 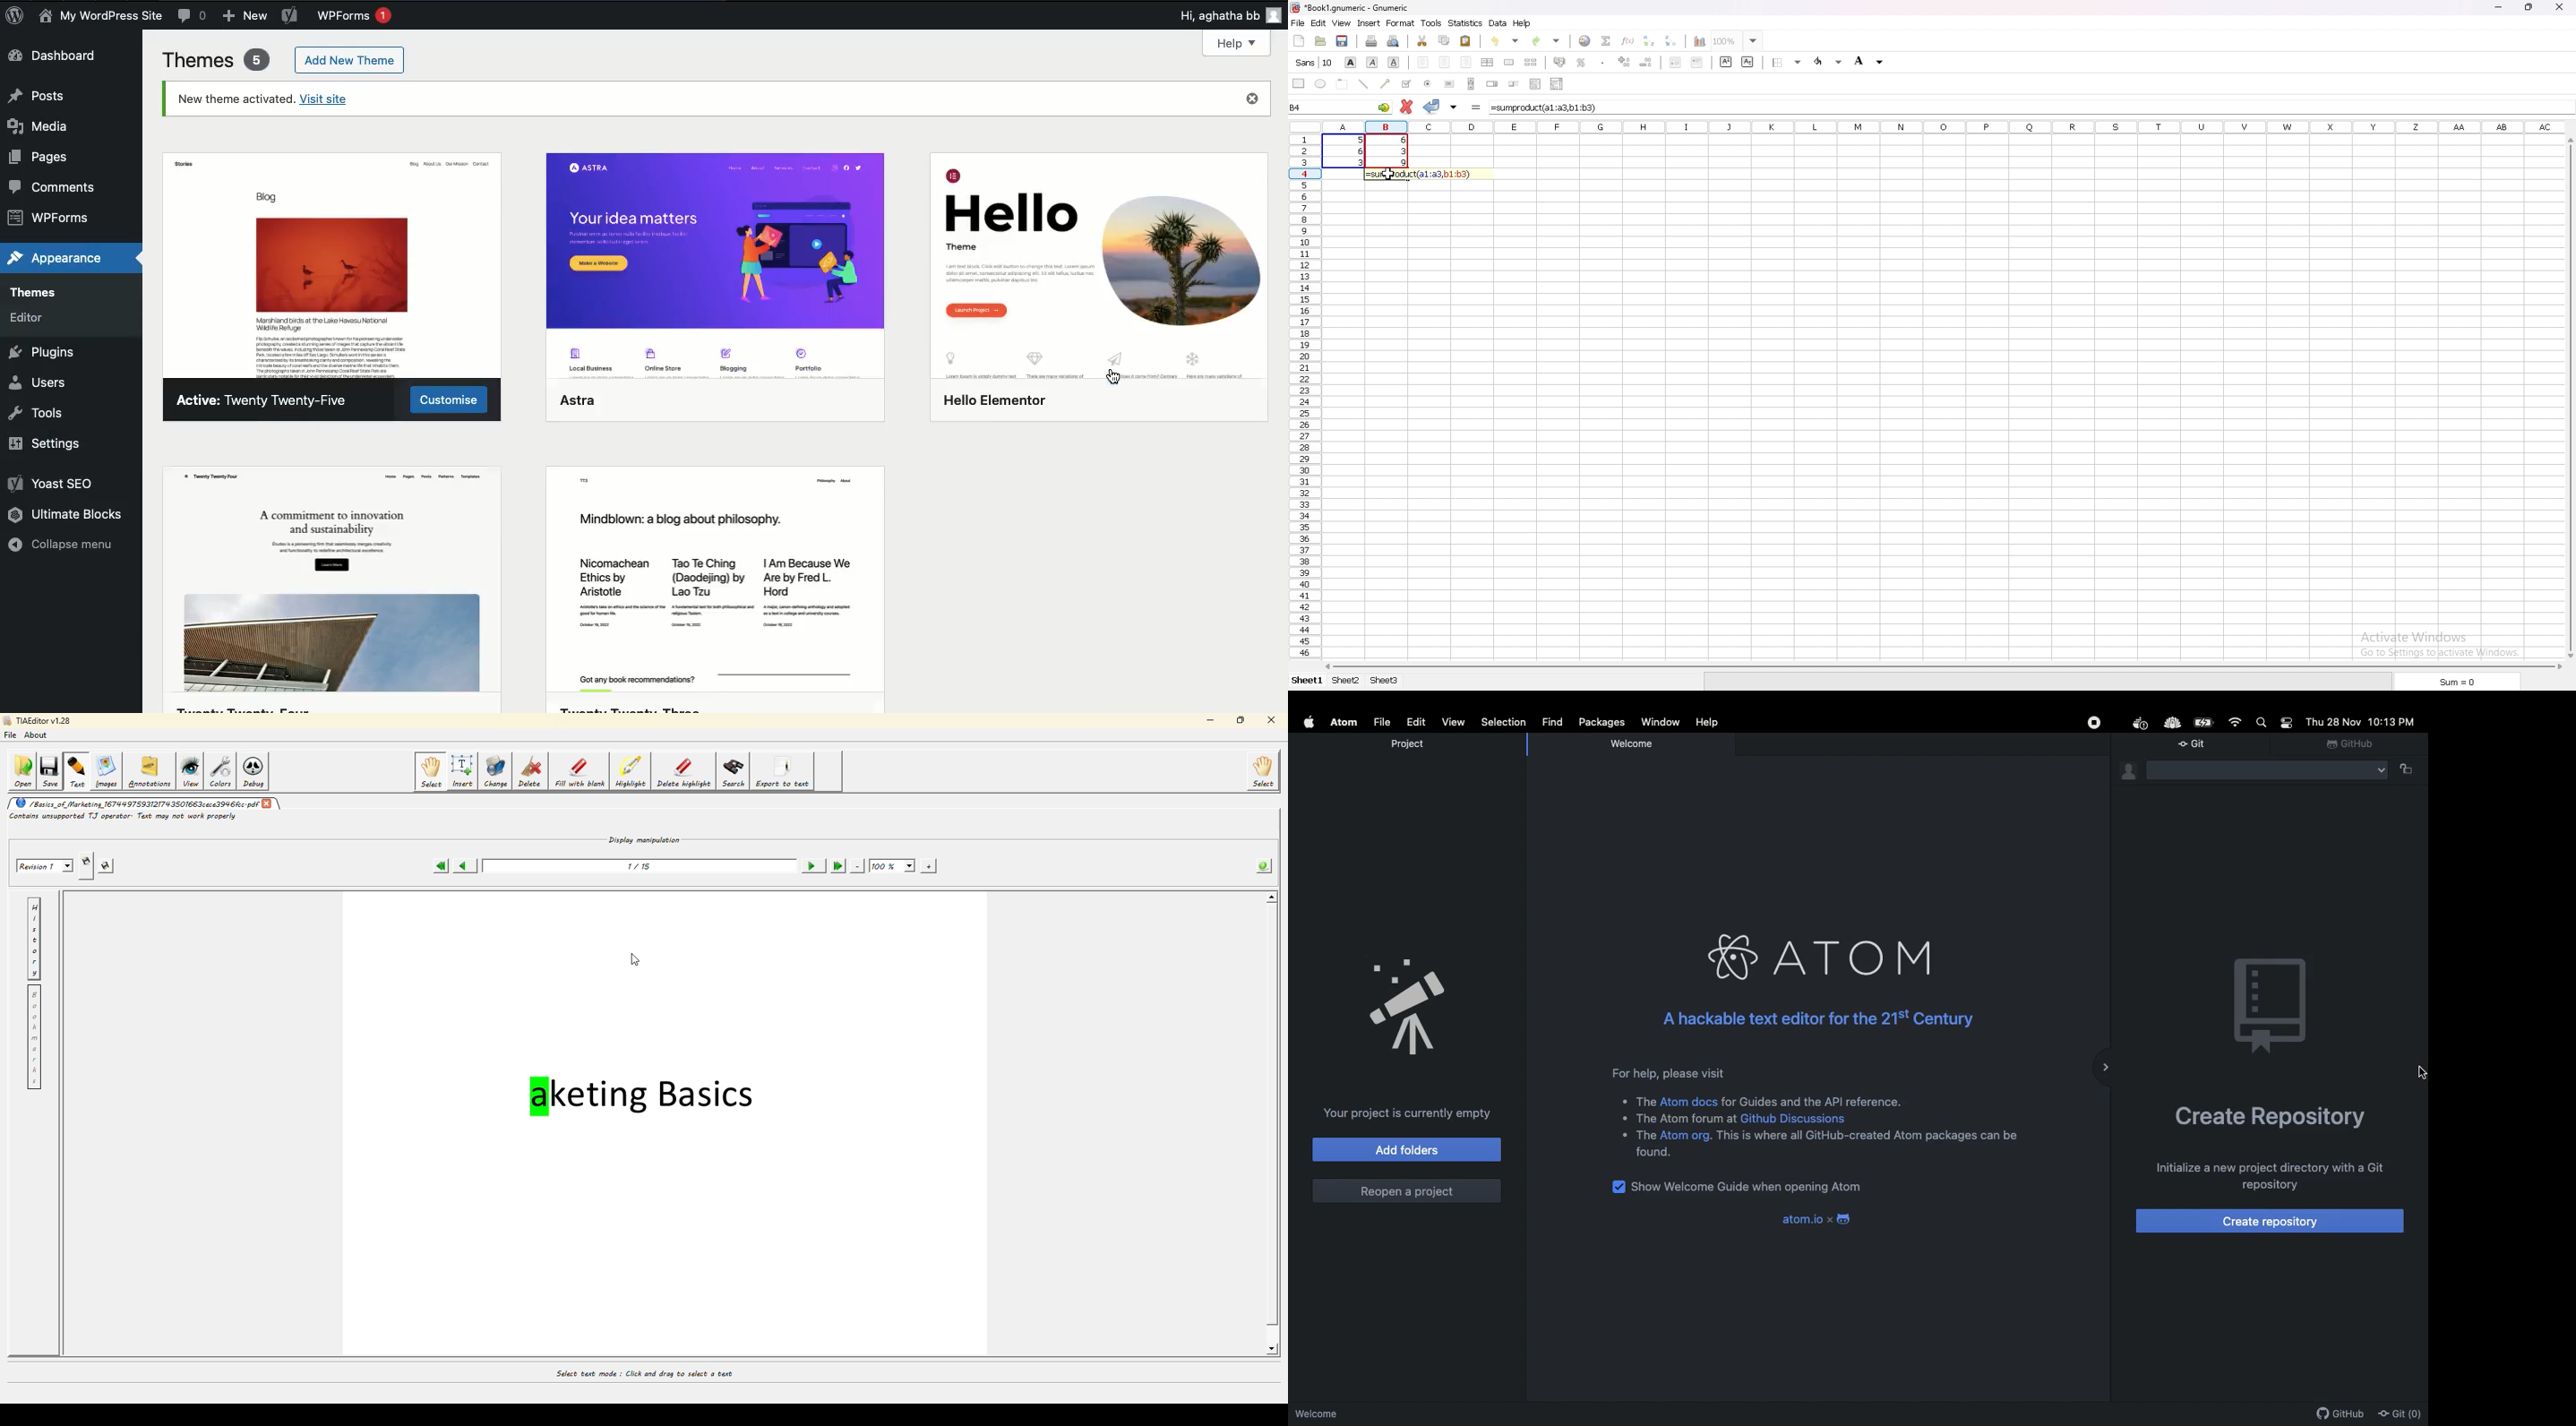 I want to click on hyperlink, so click(x=1585, y=41).